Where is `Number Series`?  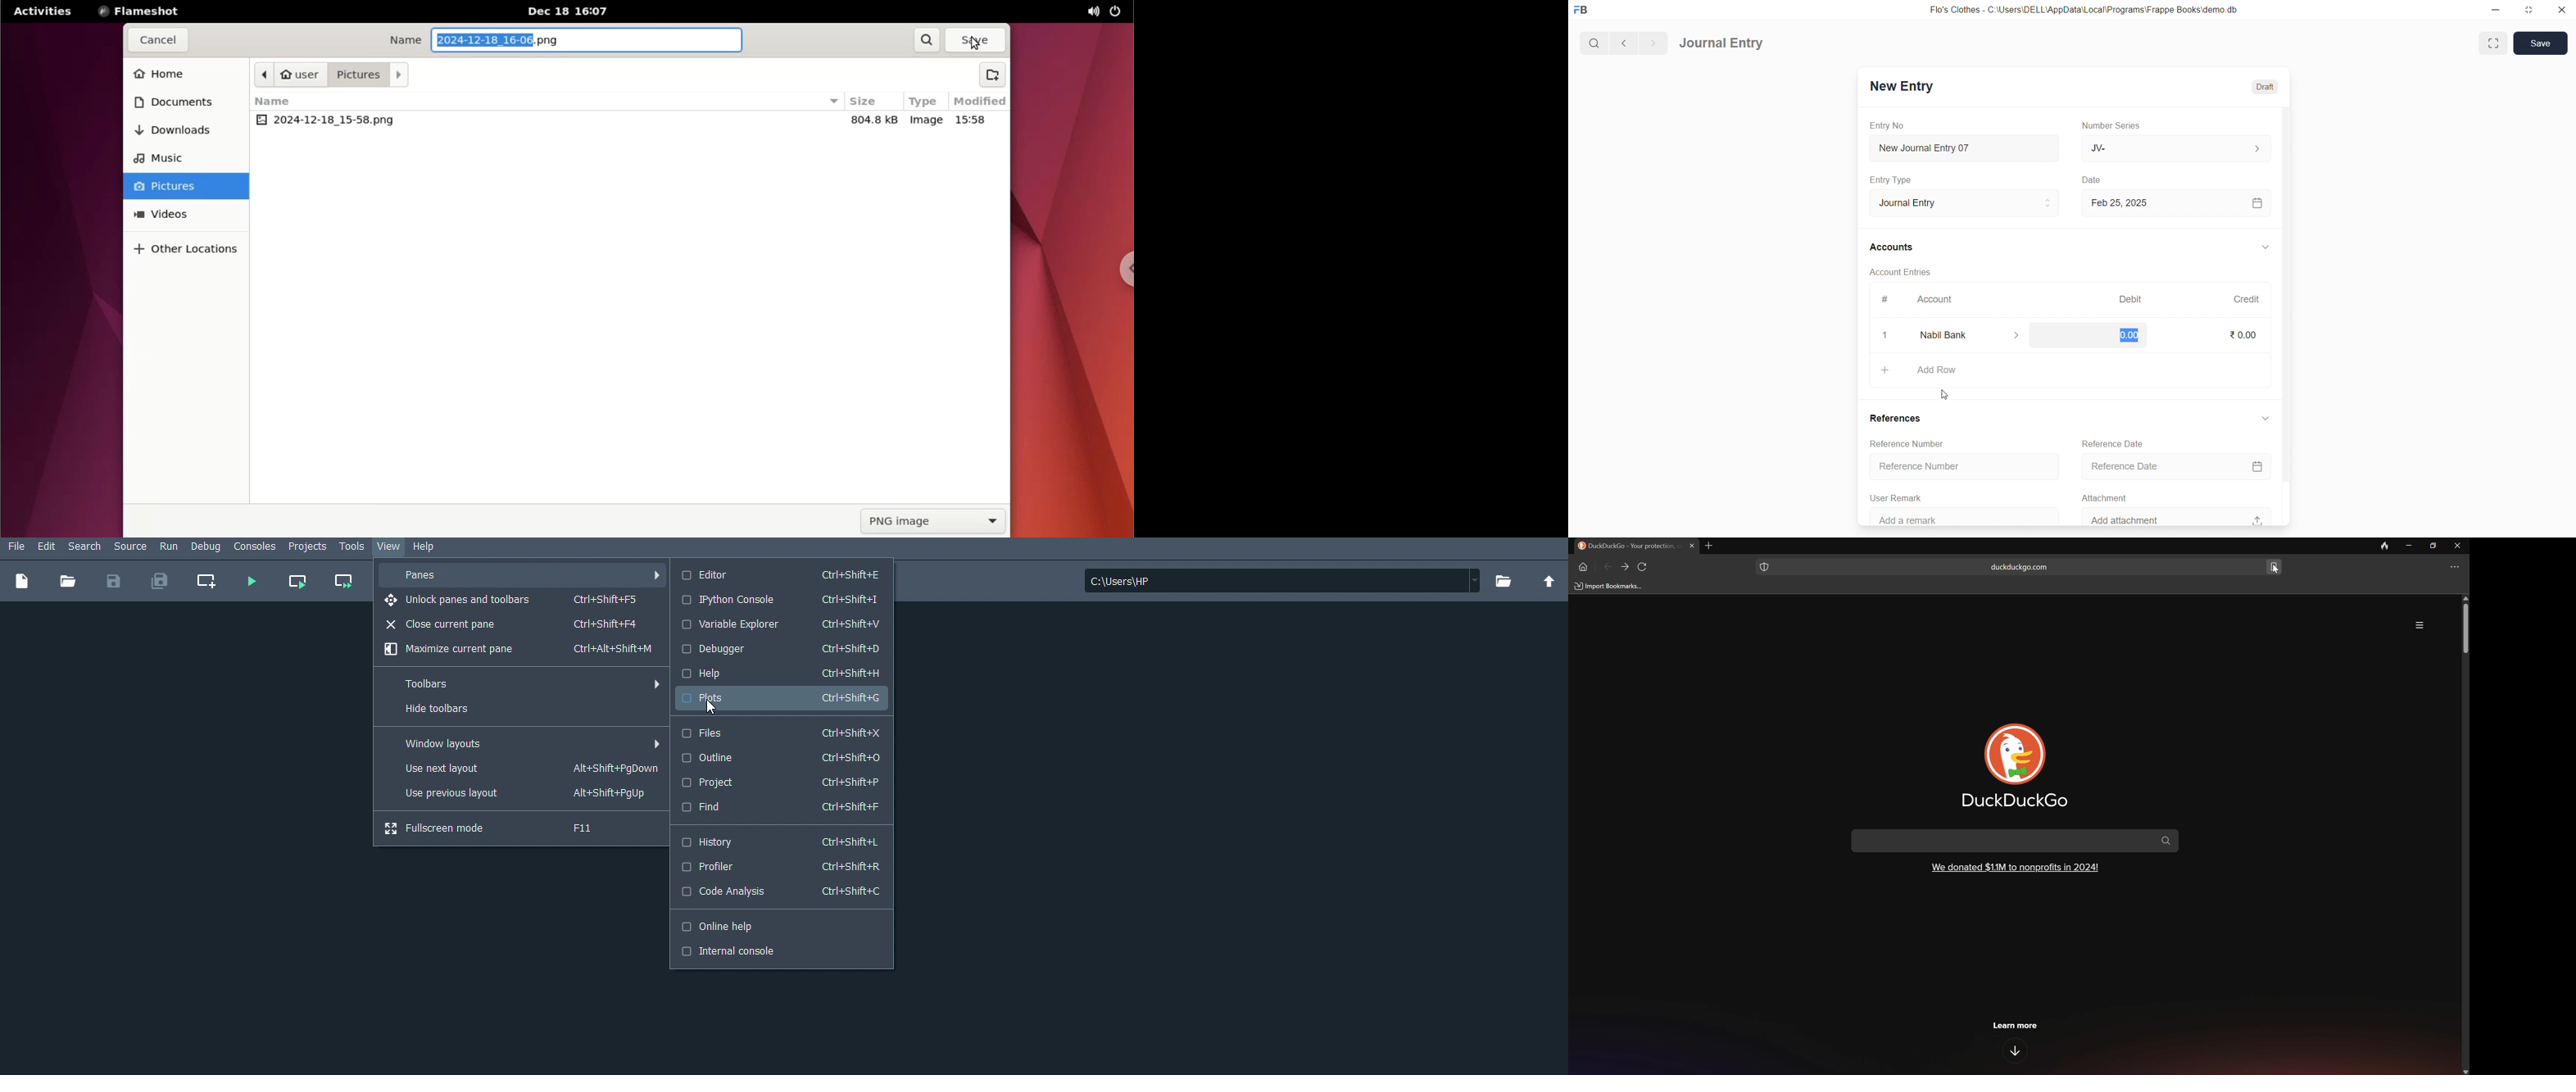
Number Series is located at coordinates (2115, 126).